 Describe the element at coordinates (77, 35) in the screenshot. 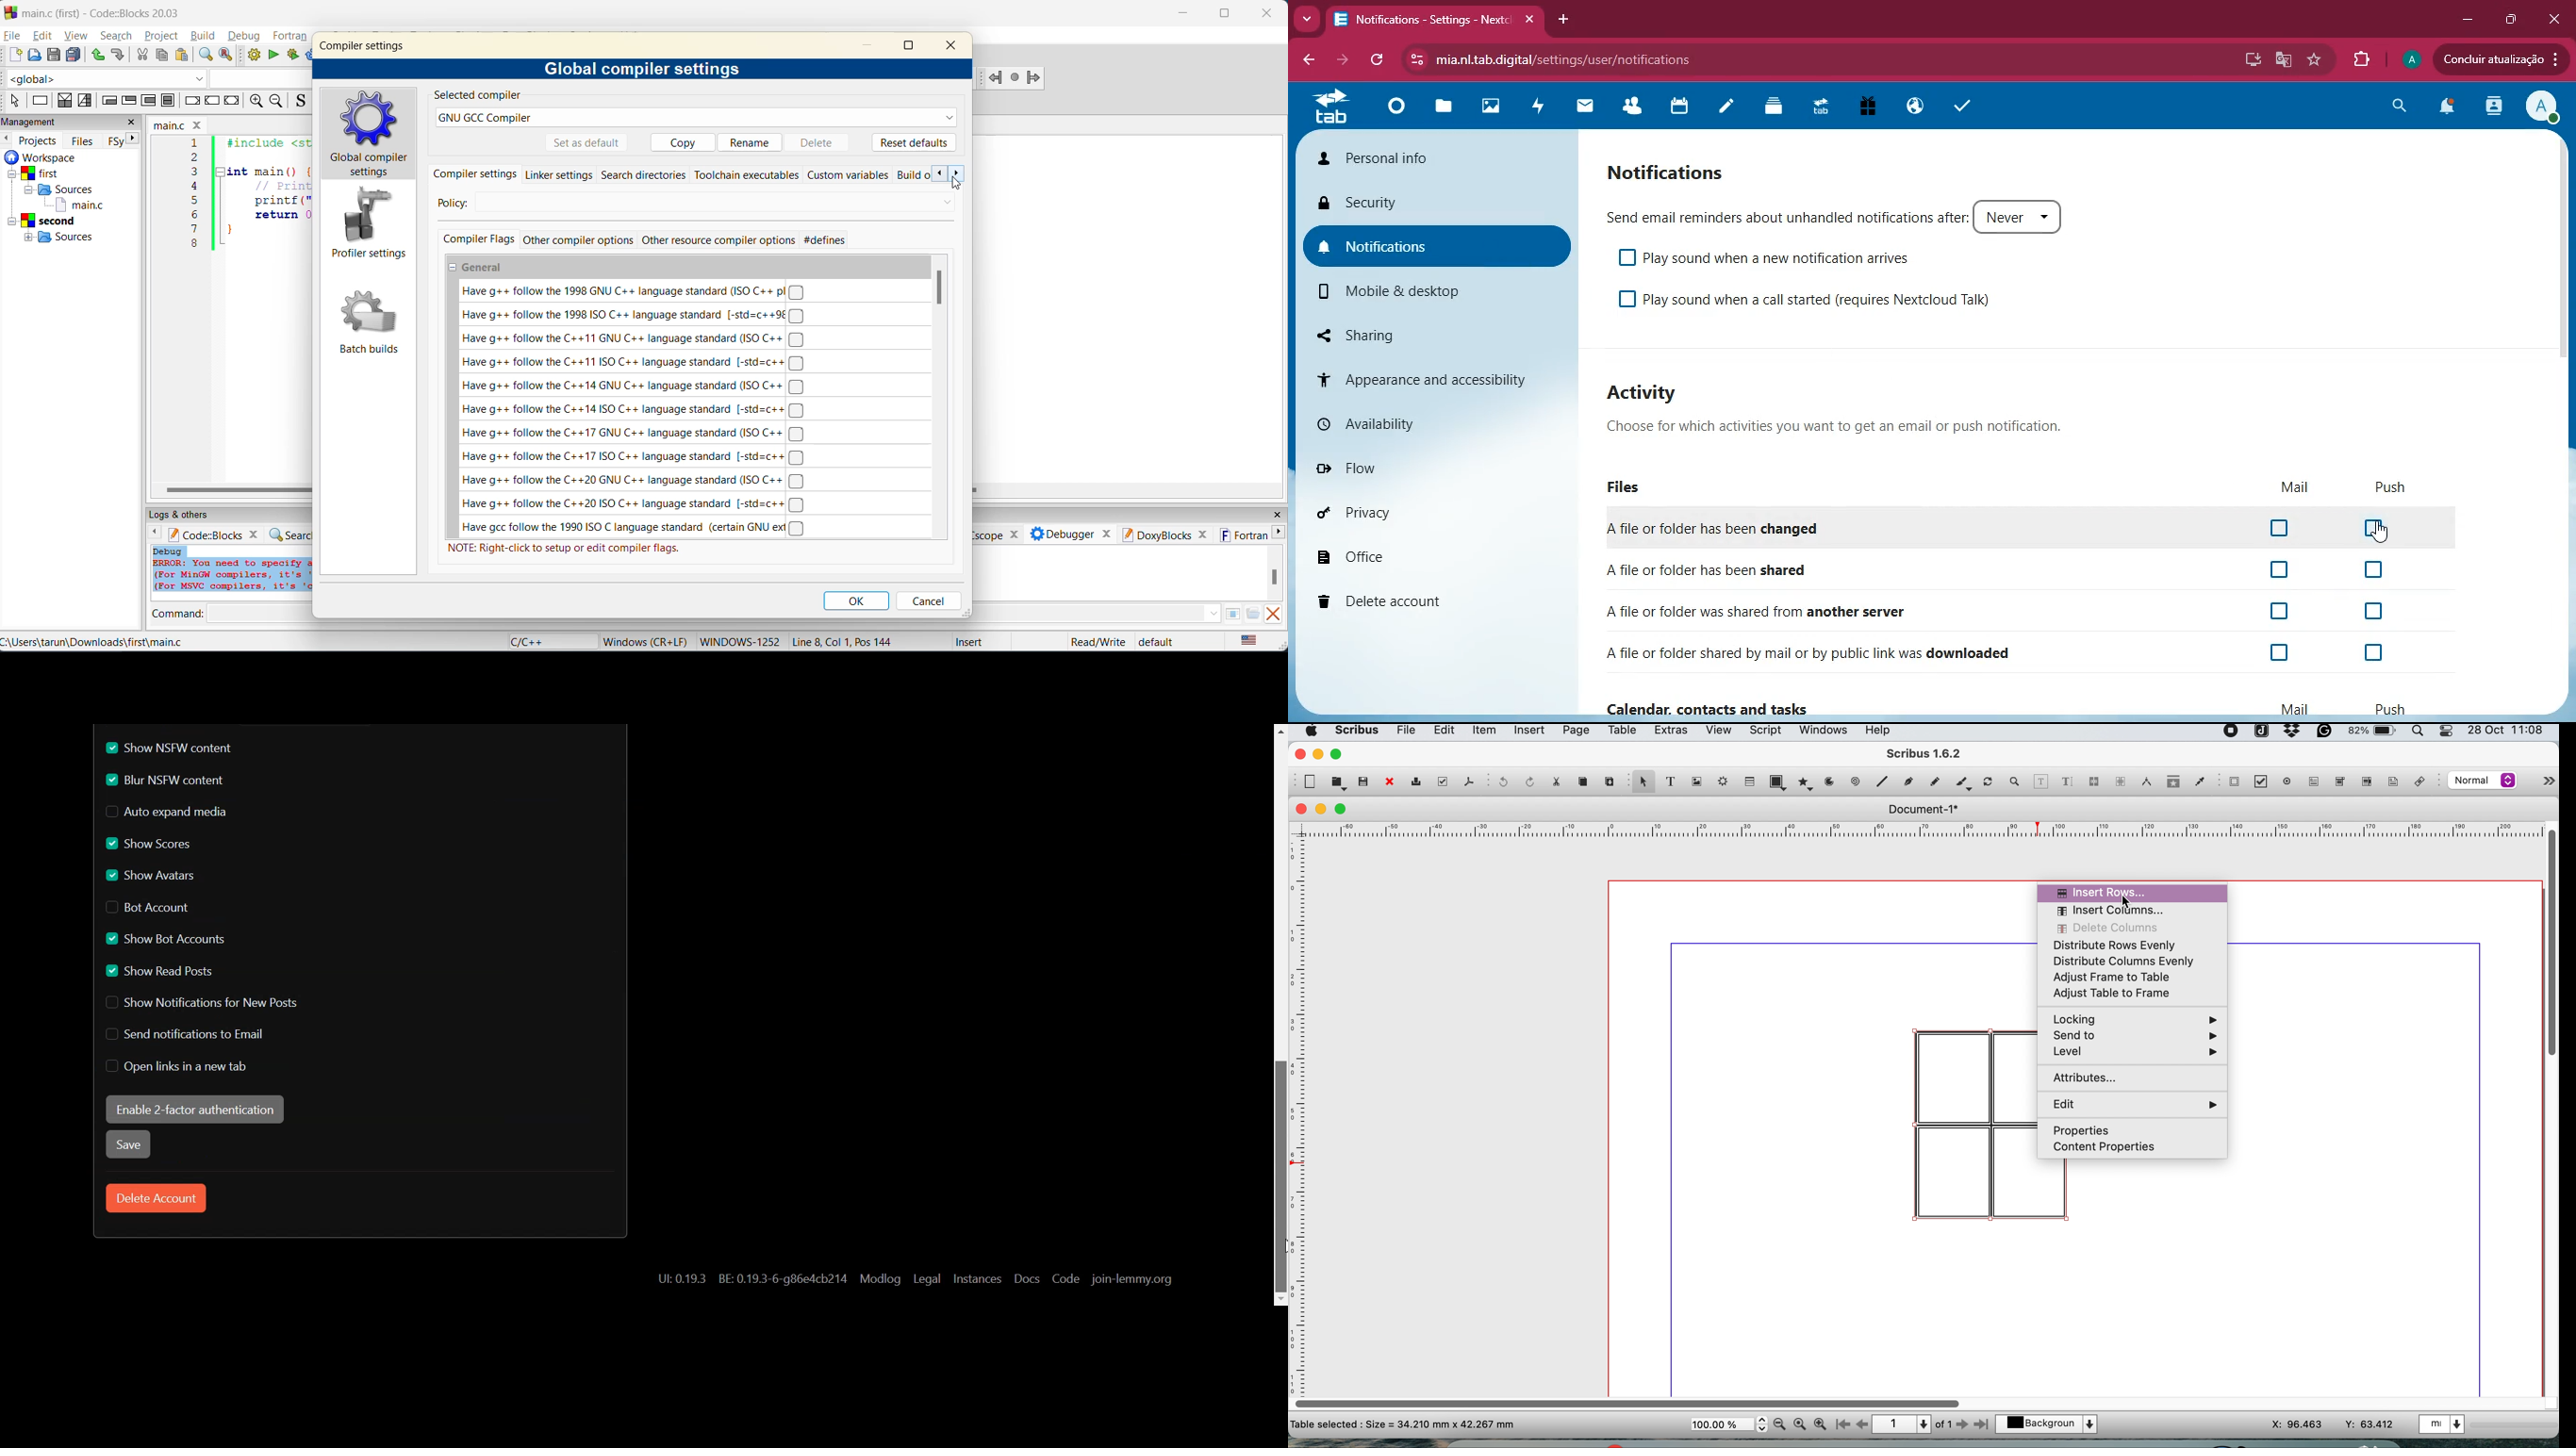

I see `view` at that location.